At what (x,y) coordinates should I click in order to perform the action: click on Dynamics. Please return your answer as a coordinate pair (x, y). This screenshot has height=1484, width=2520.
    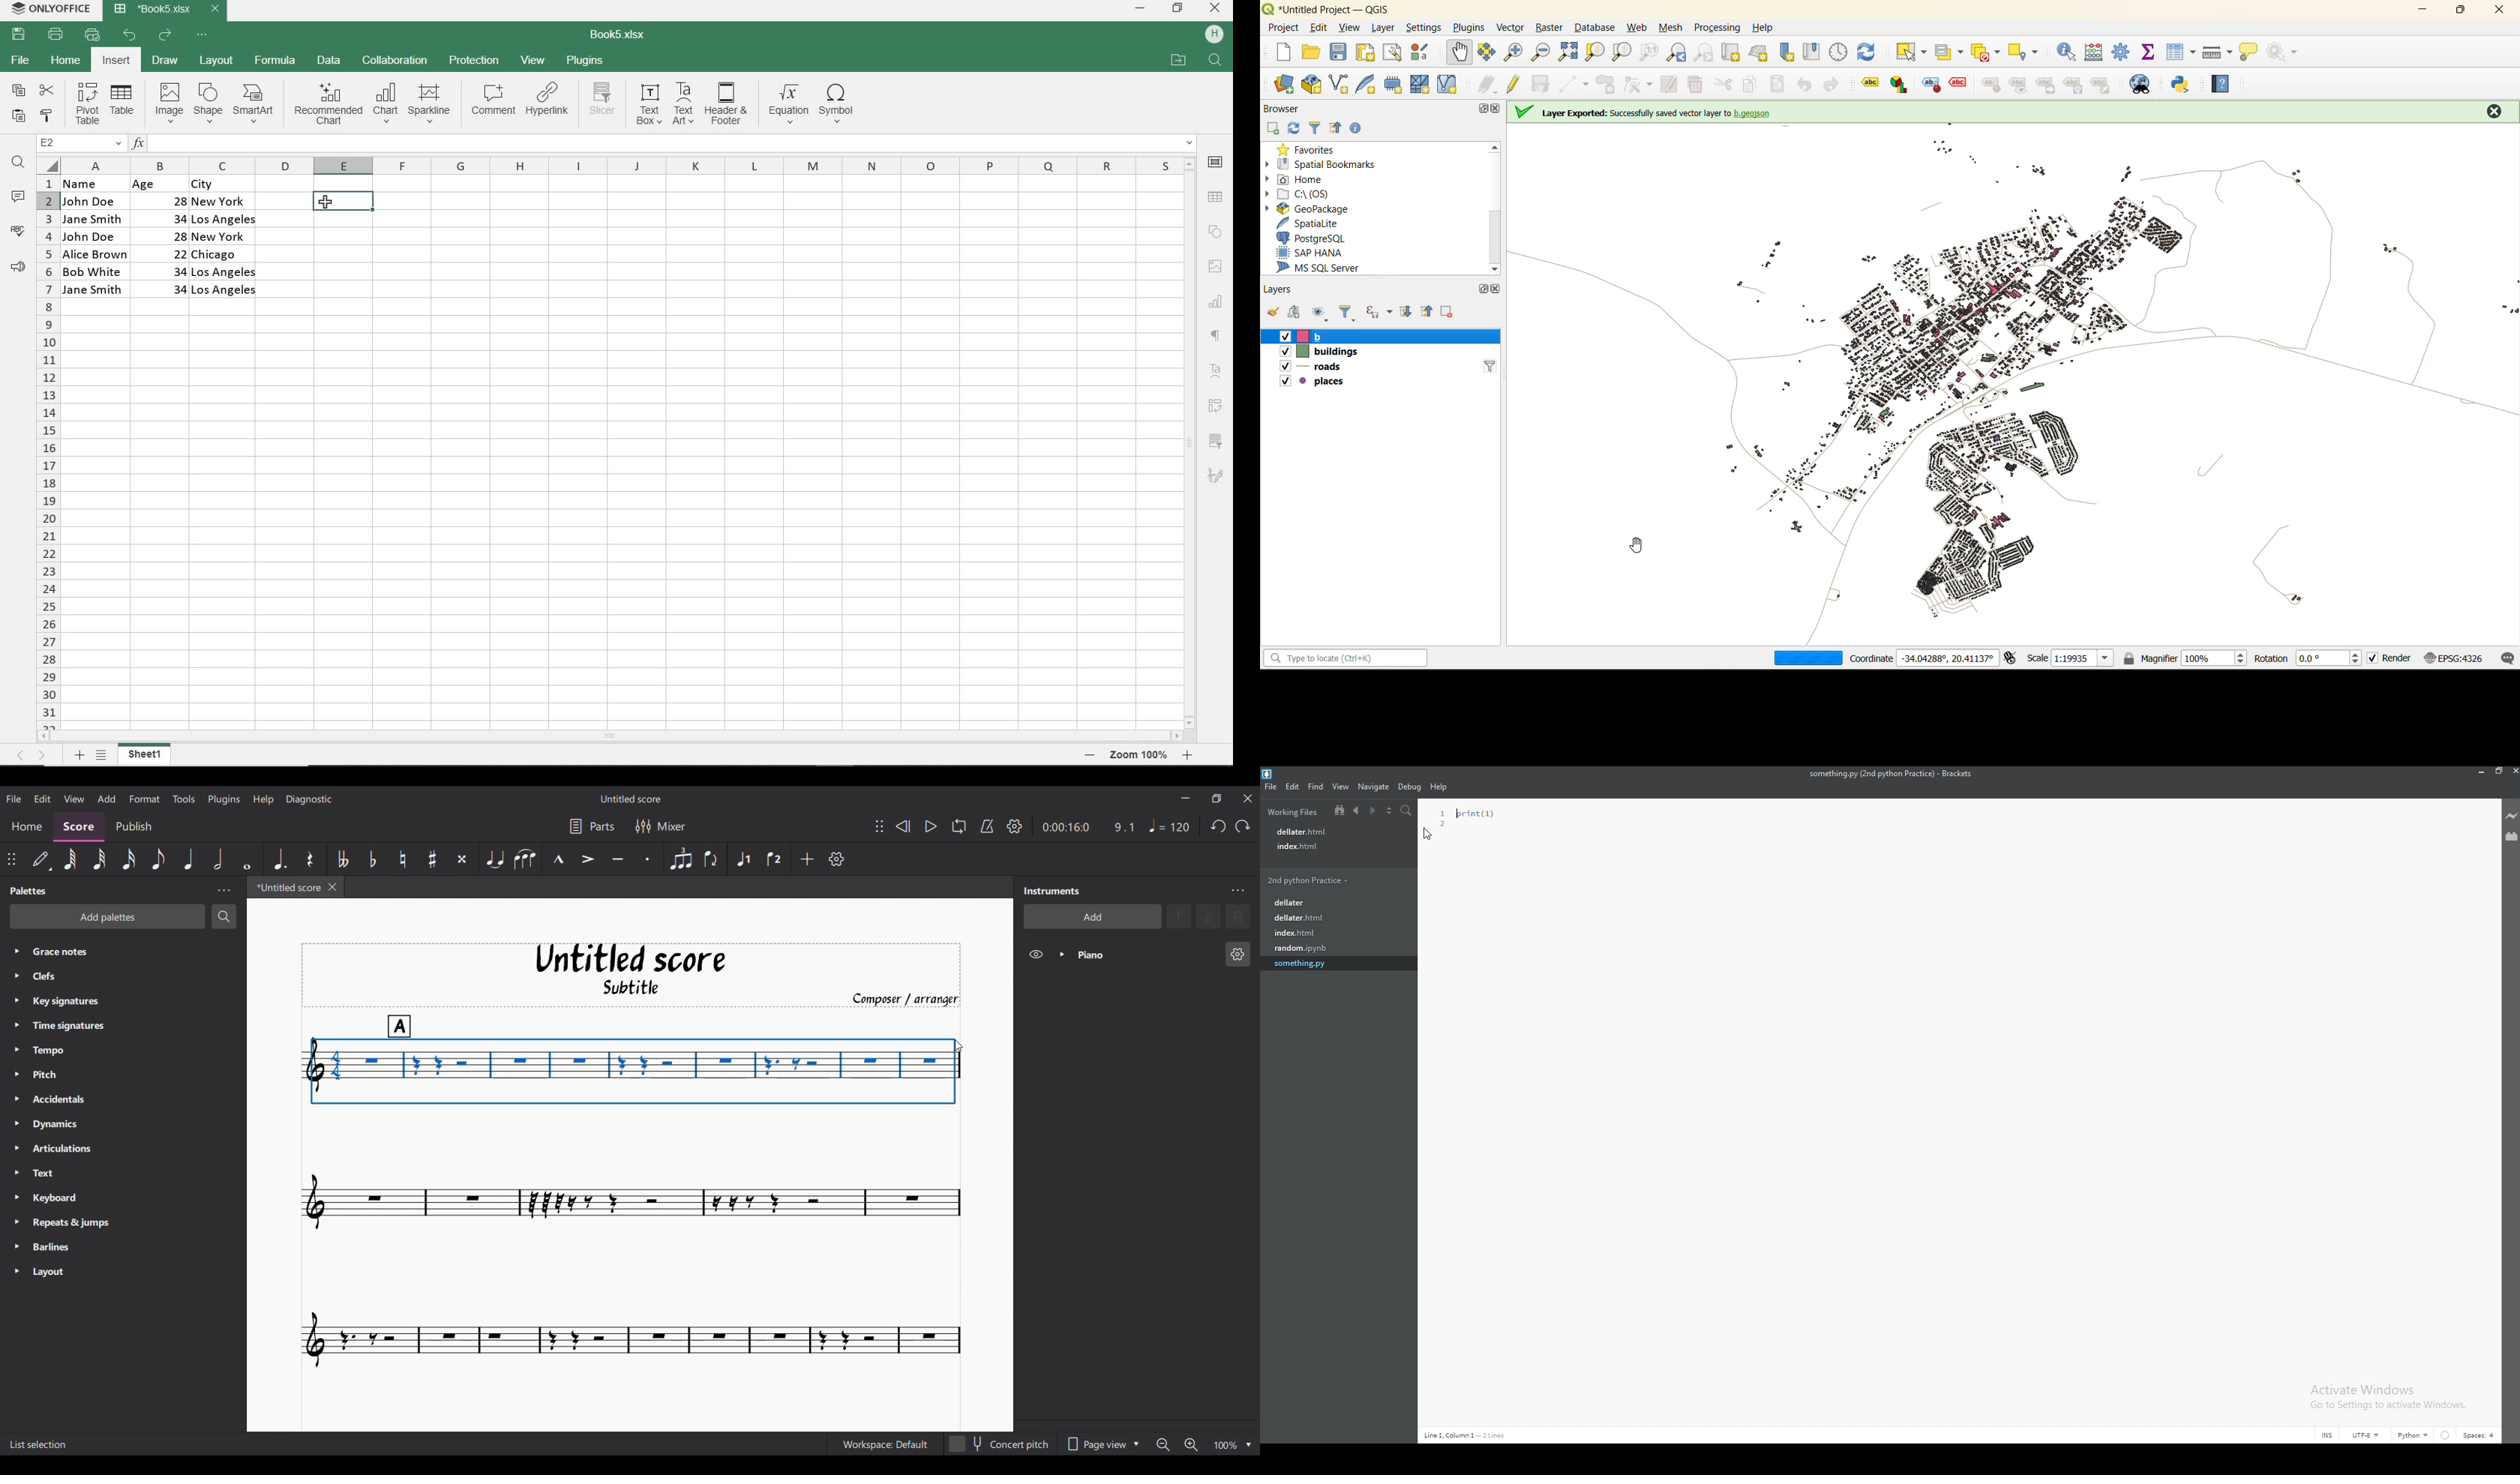
    Looking at the image, I should click on (78, 1125).